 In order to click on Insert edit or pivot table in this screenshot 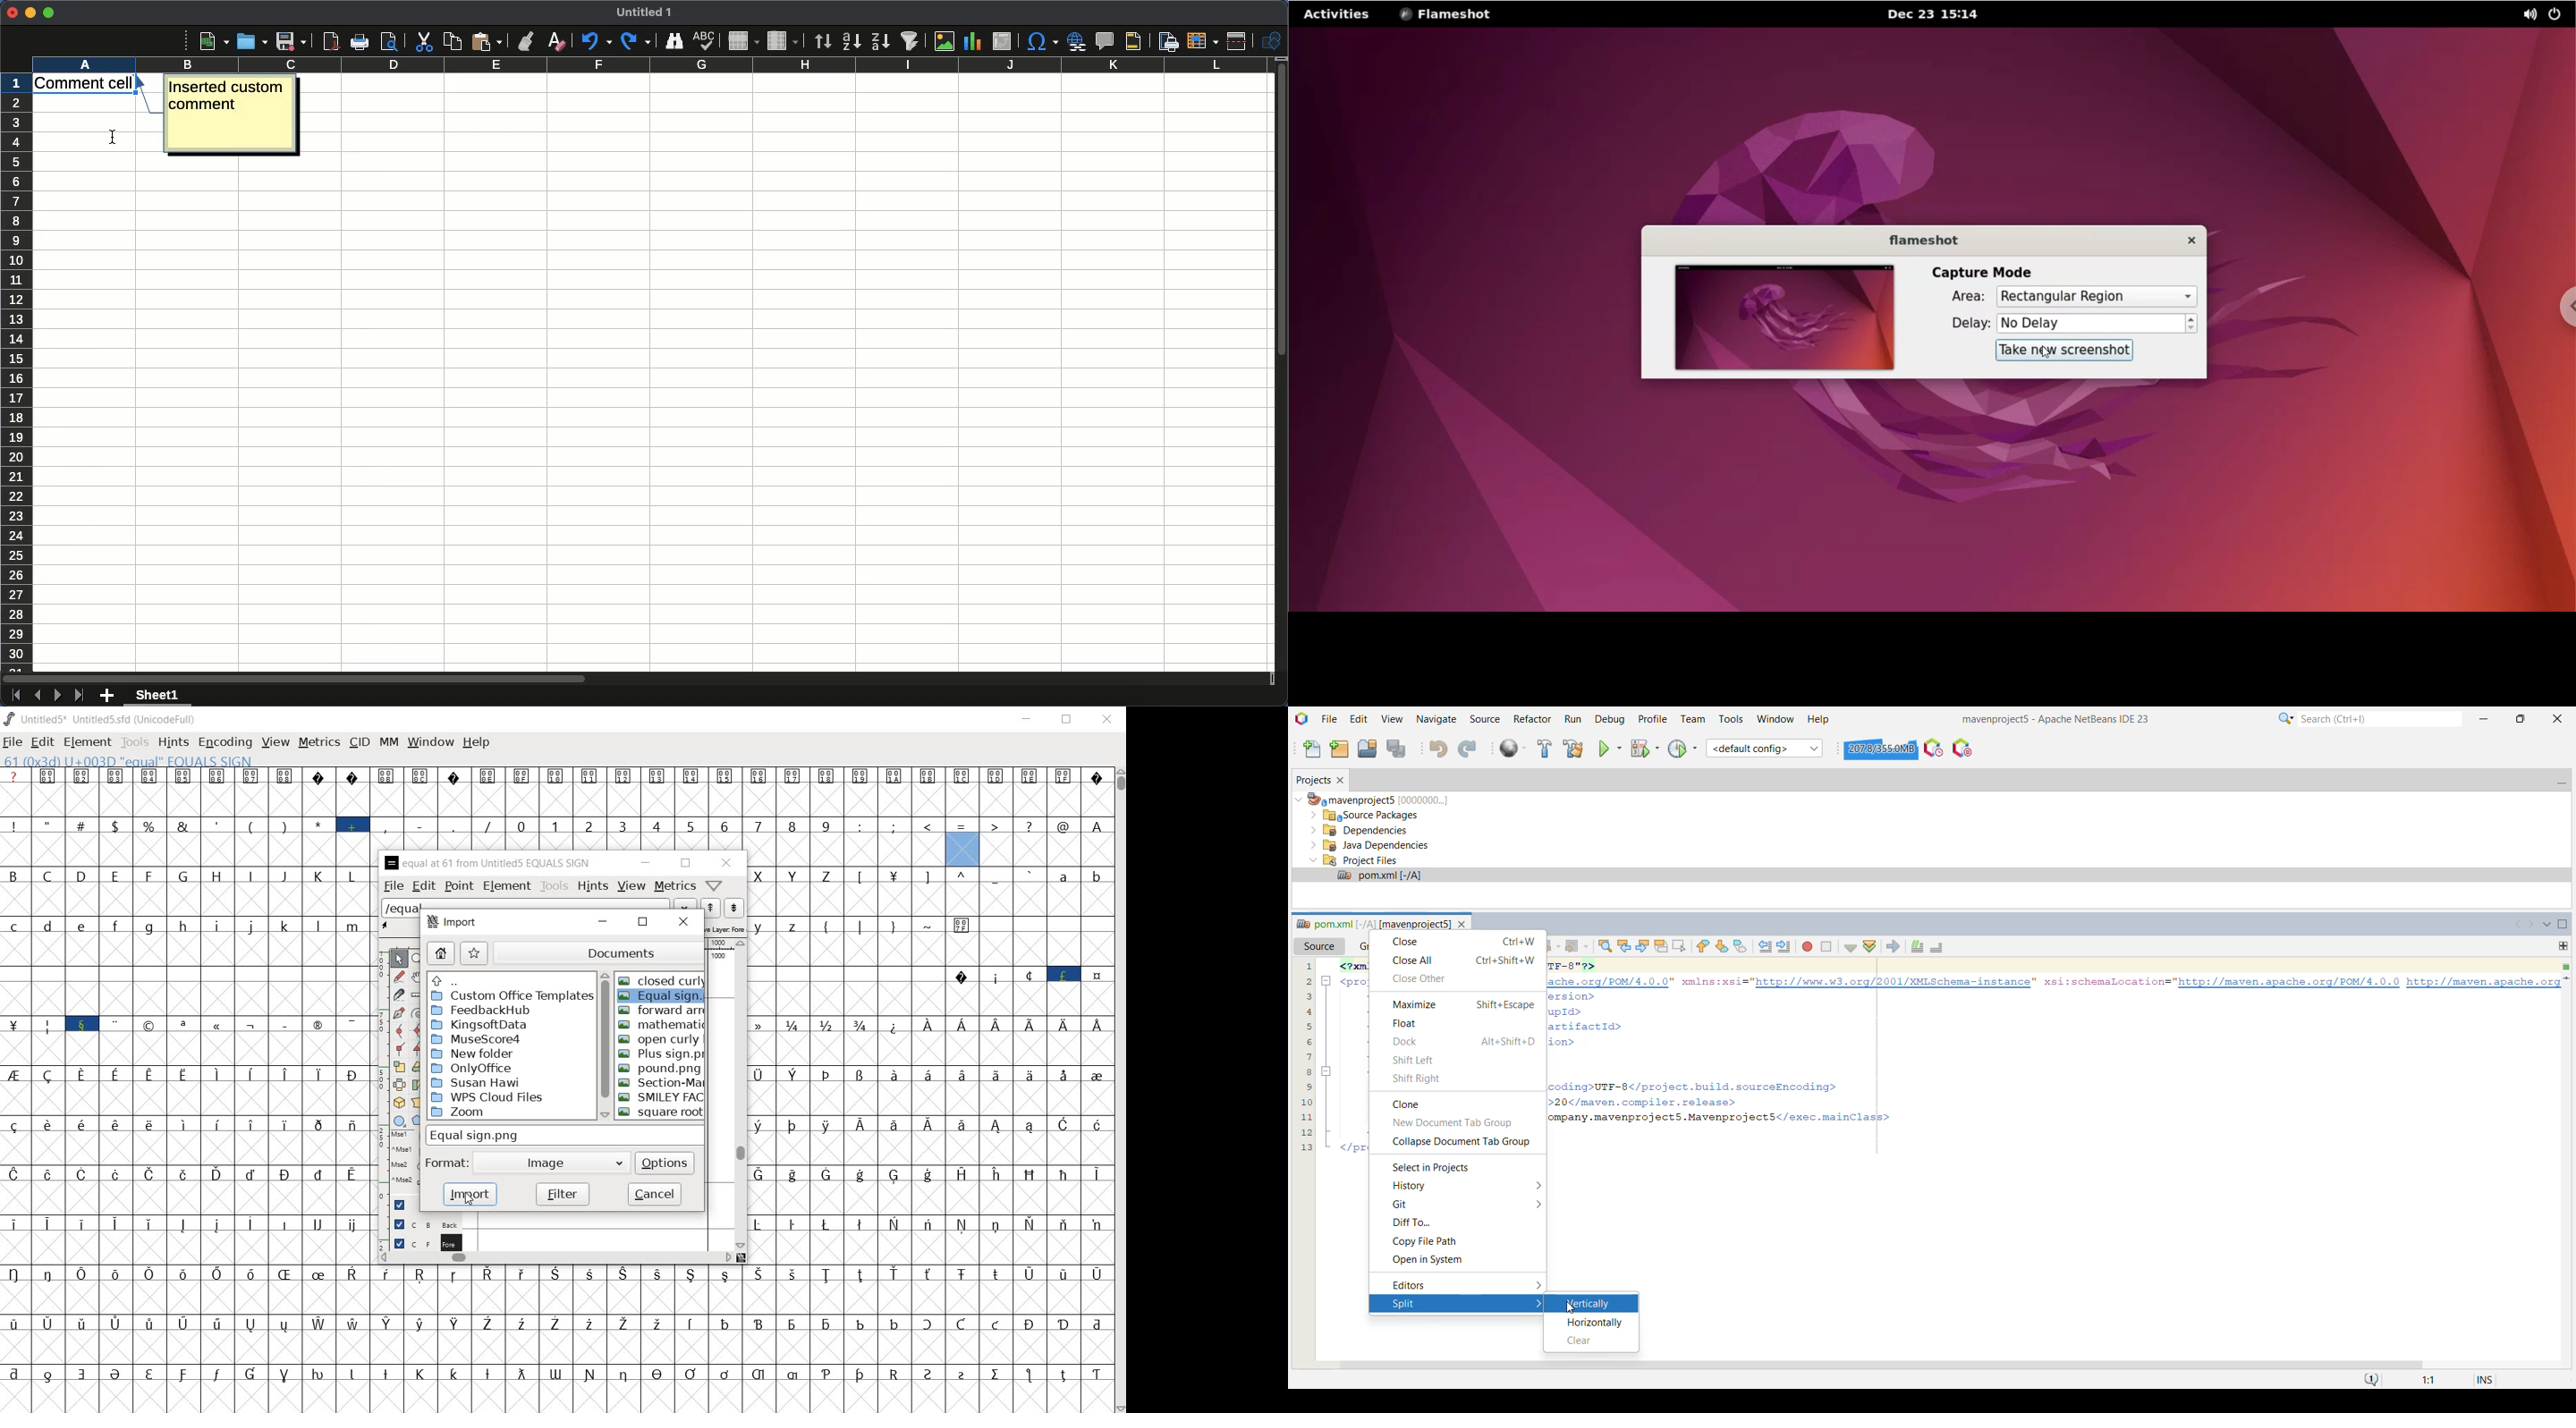, I will do `click(1002, 40)`.